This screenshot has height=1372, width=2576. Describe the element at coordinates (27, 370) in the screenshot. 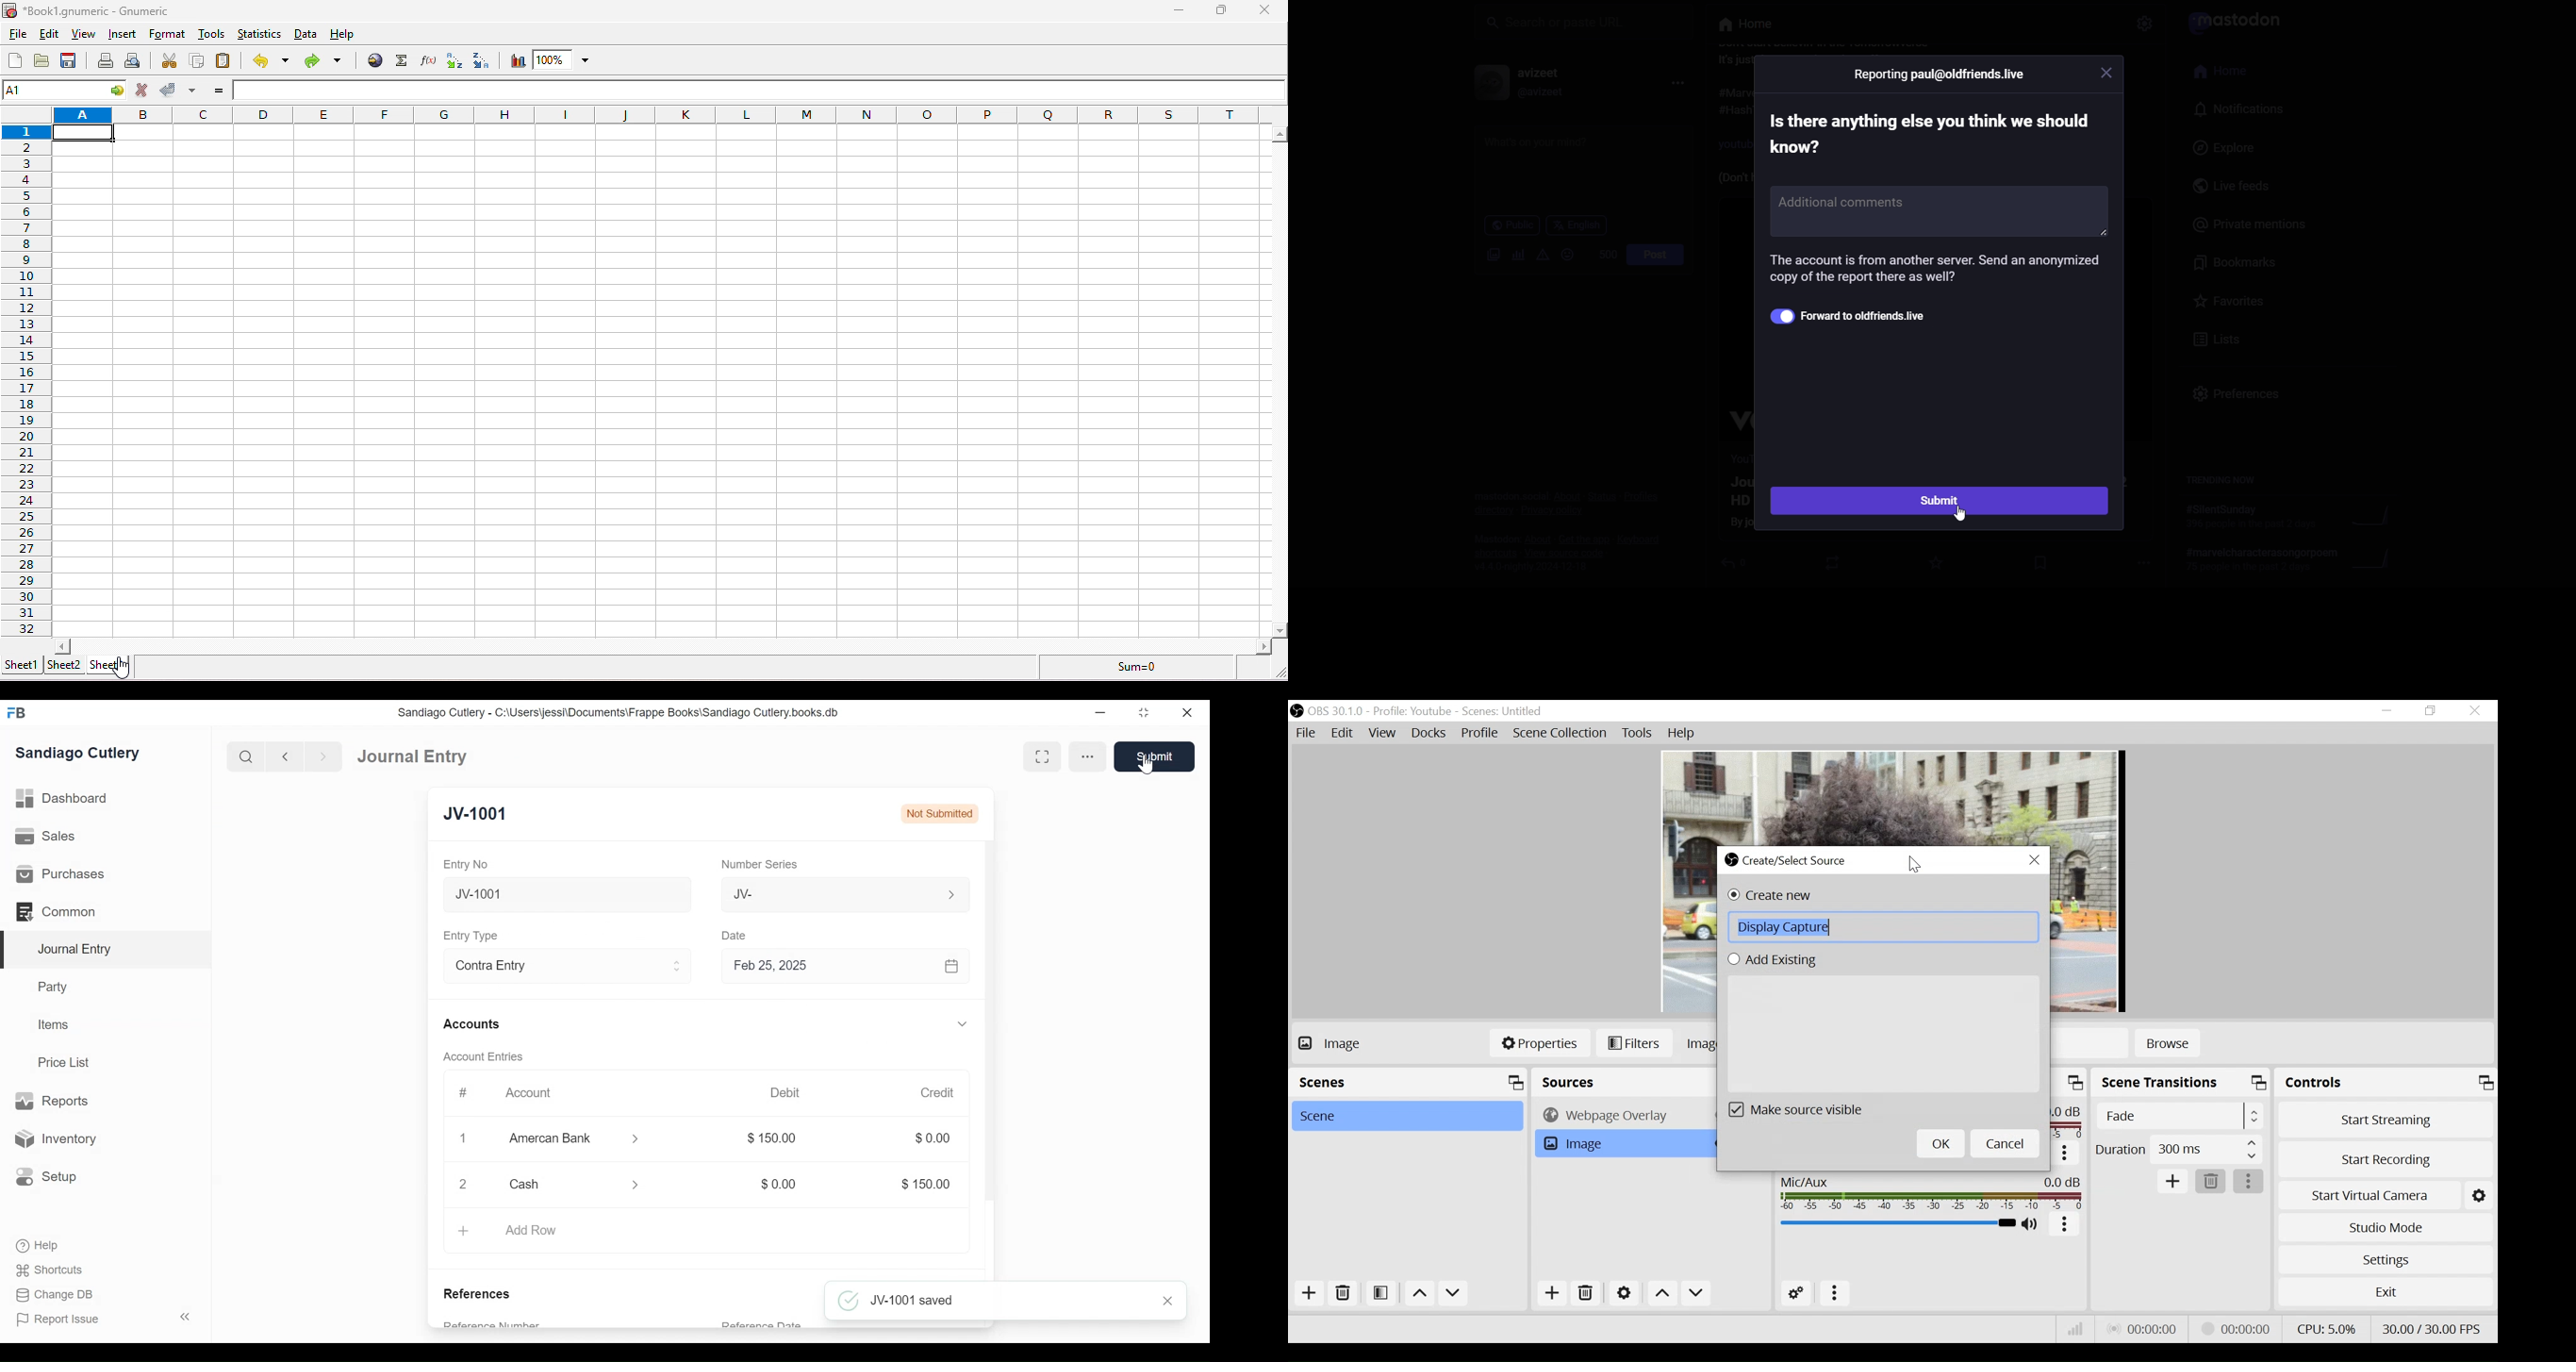

I see `rows` at that location.